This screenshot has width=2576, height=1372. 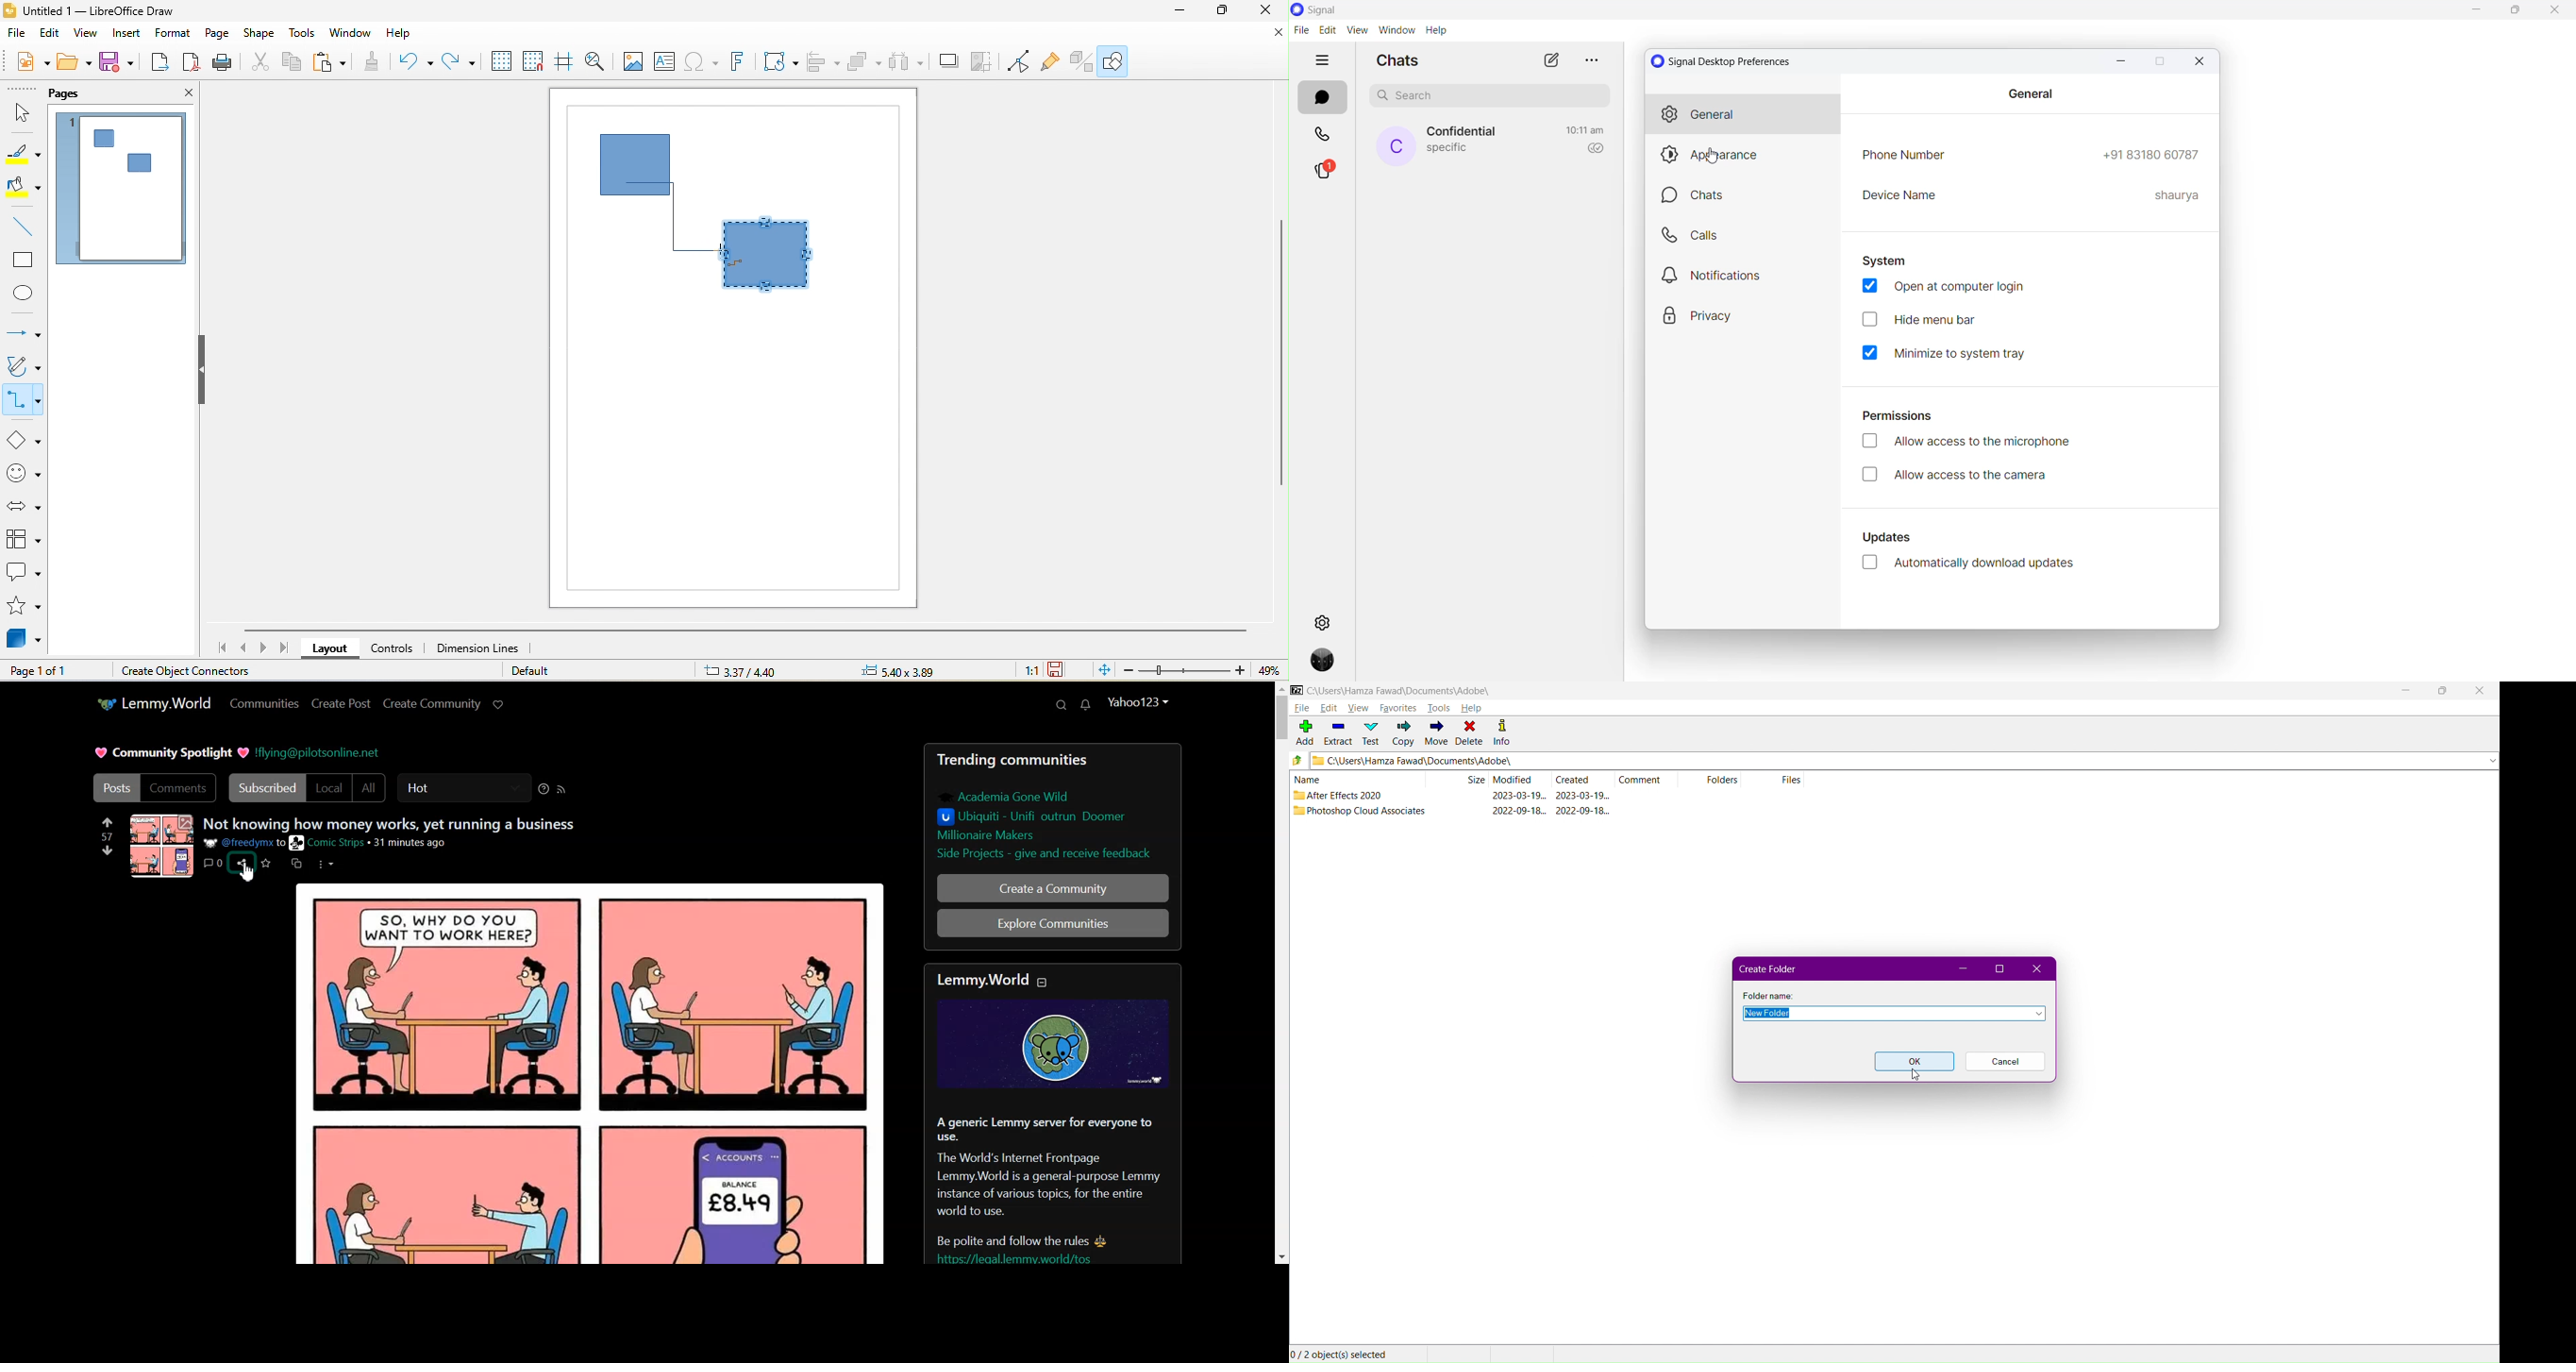 I want to click on 1:1, so click(x=1030, y=670).